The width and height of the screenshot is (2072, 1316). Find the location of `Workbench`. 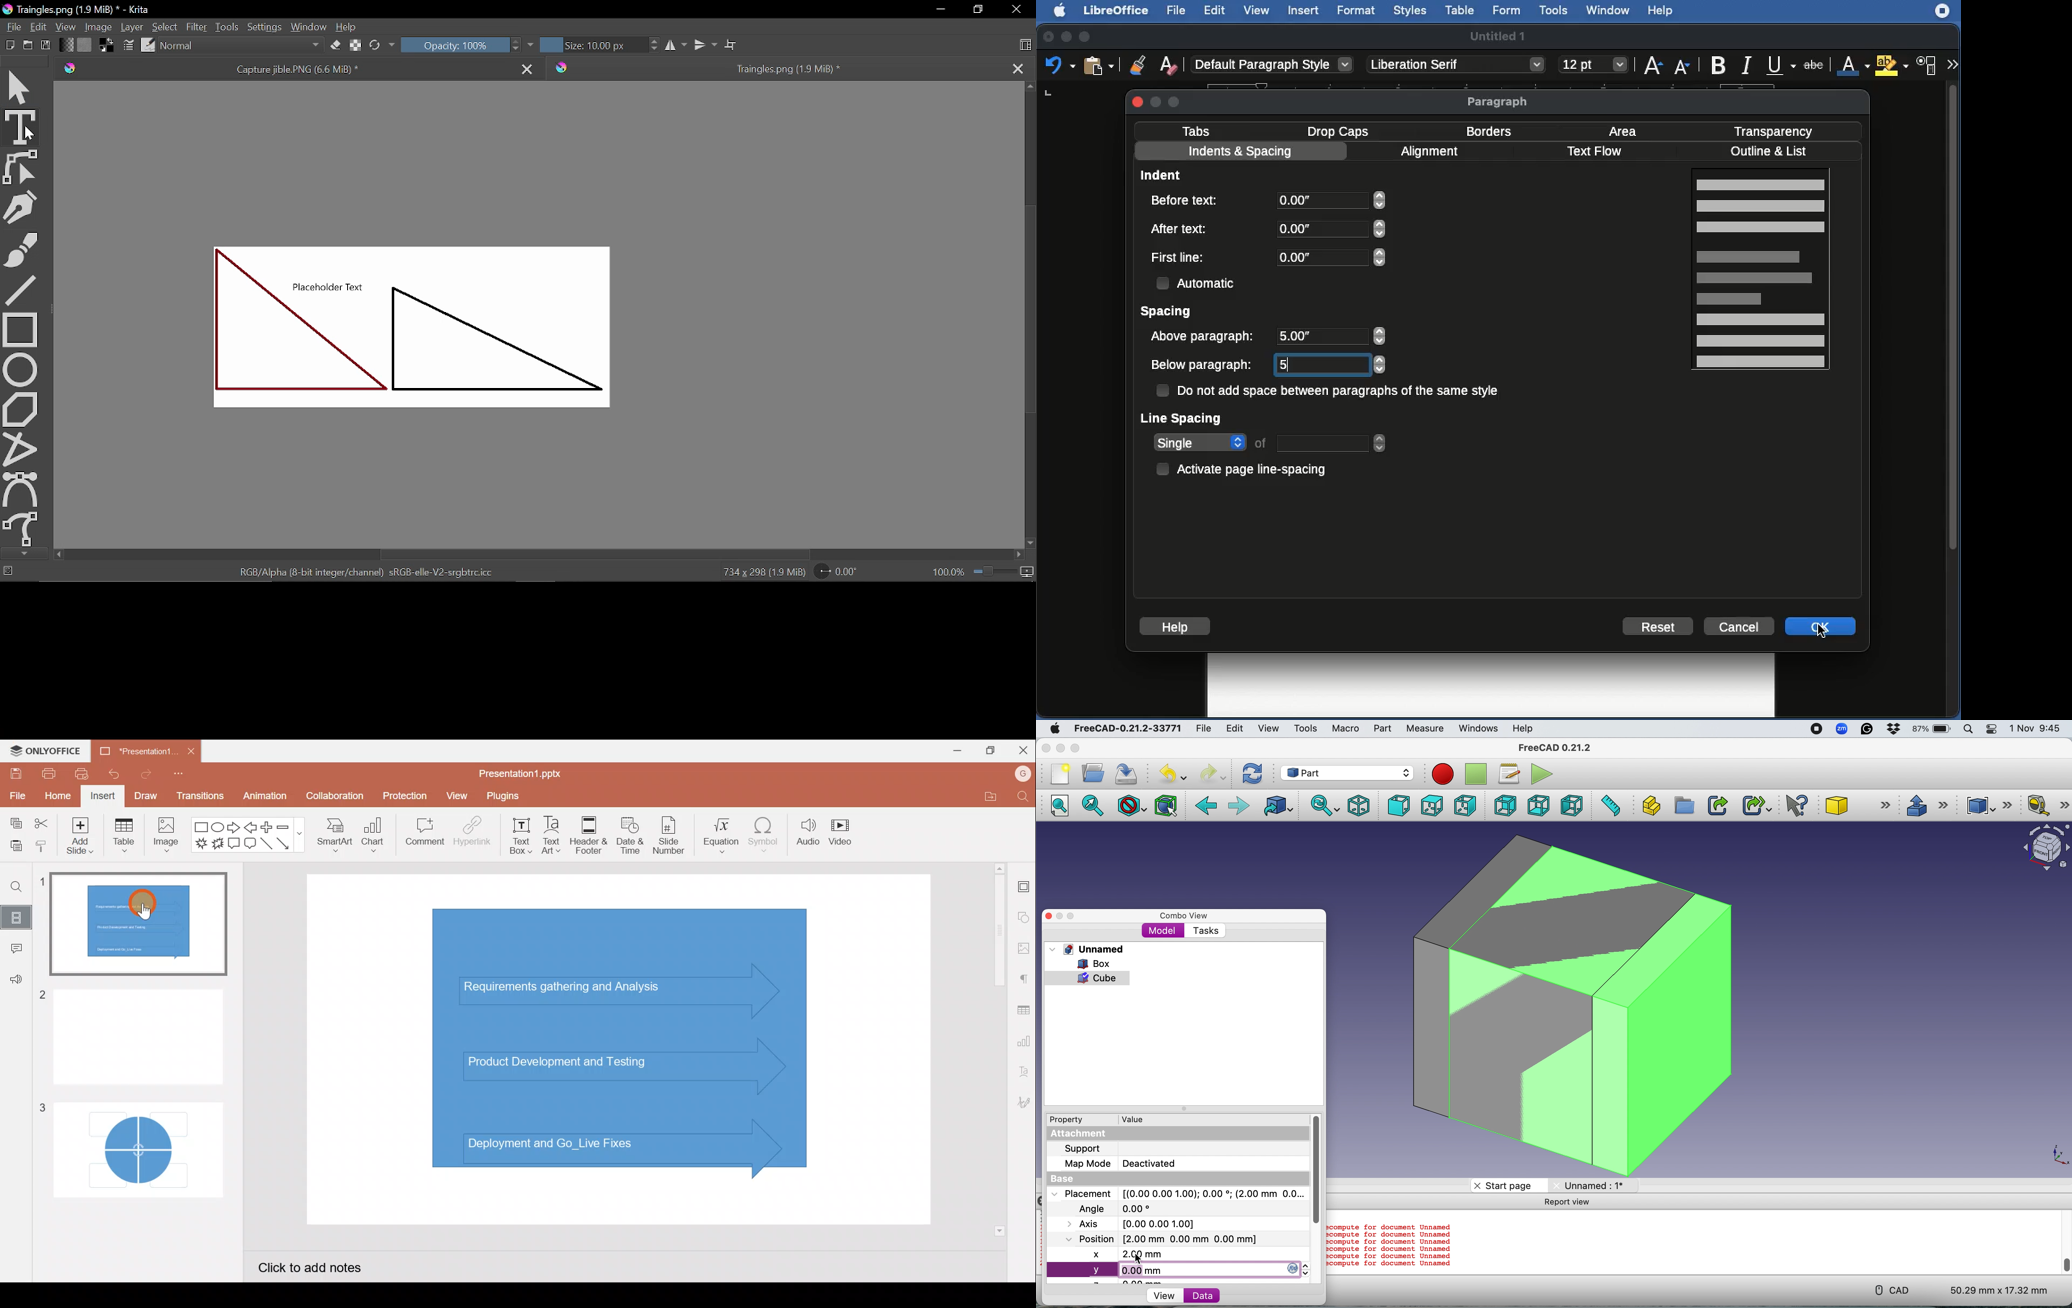

Workbench is located at coordinates (1346, 772).